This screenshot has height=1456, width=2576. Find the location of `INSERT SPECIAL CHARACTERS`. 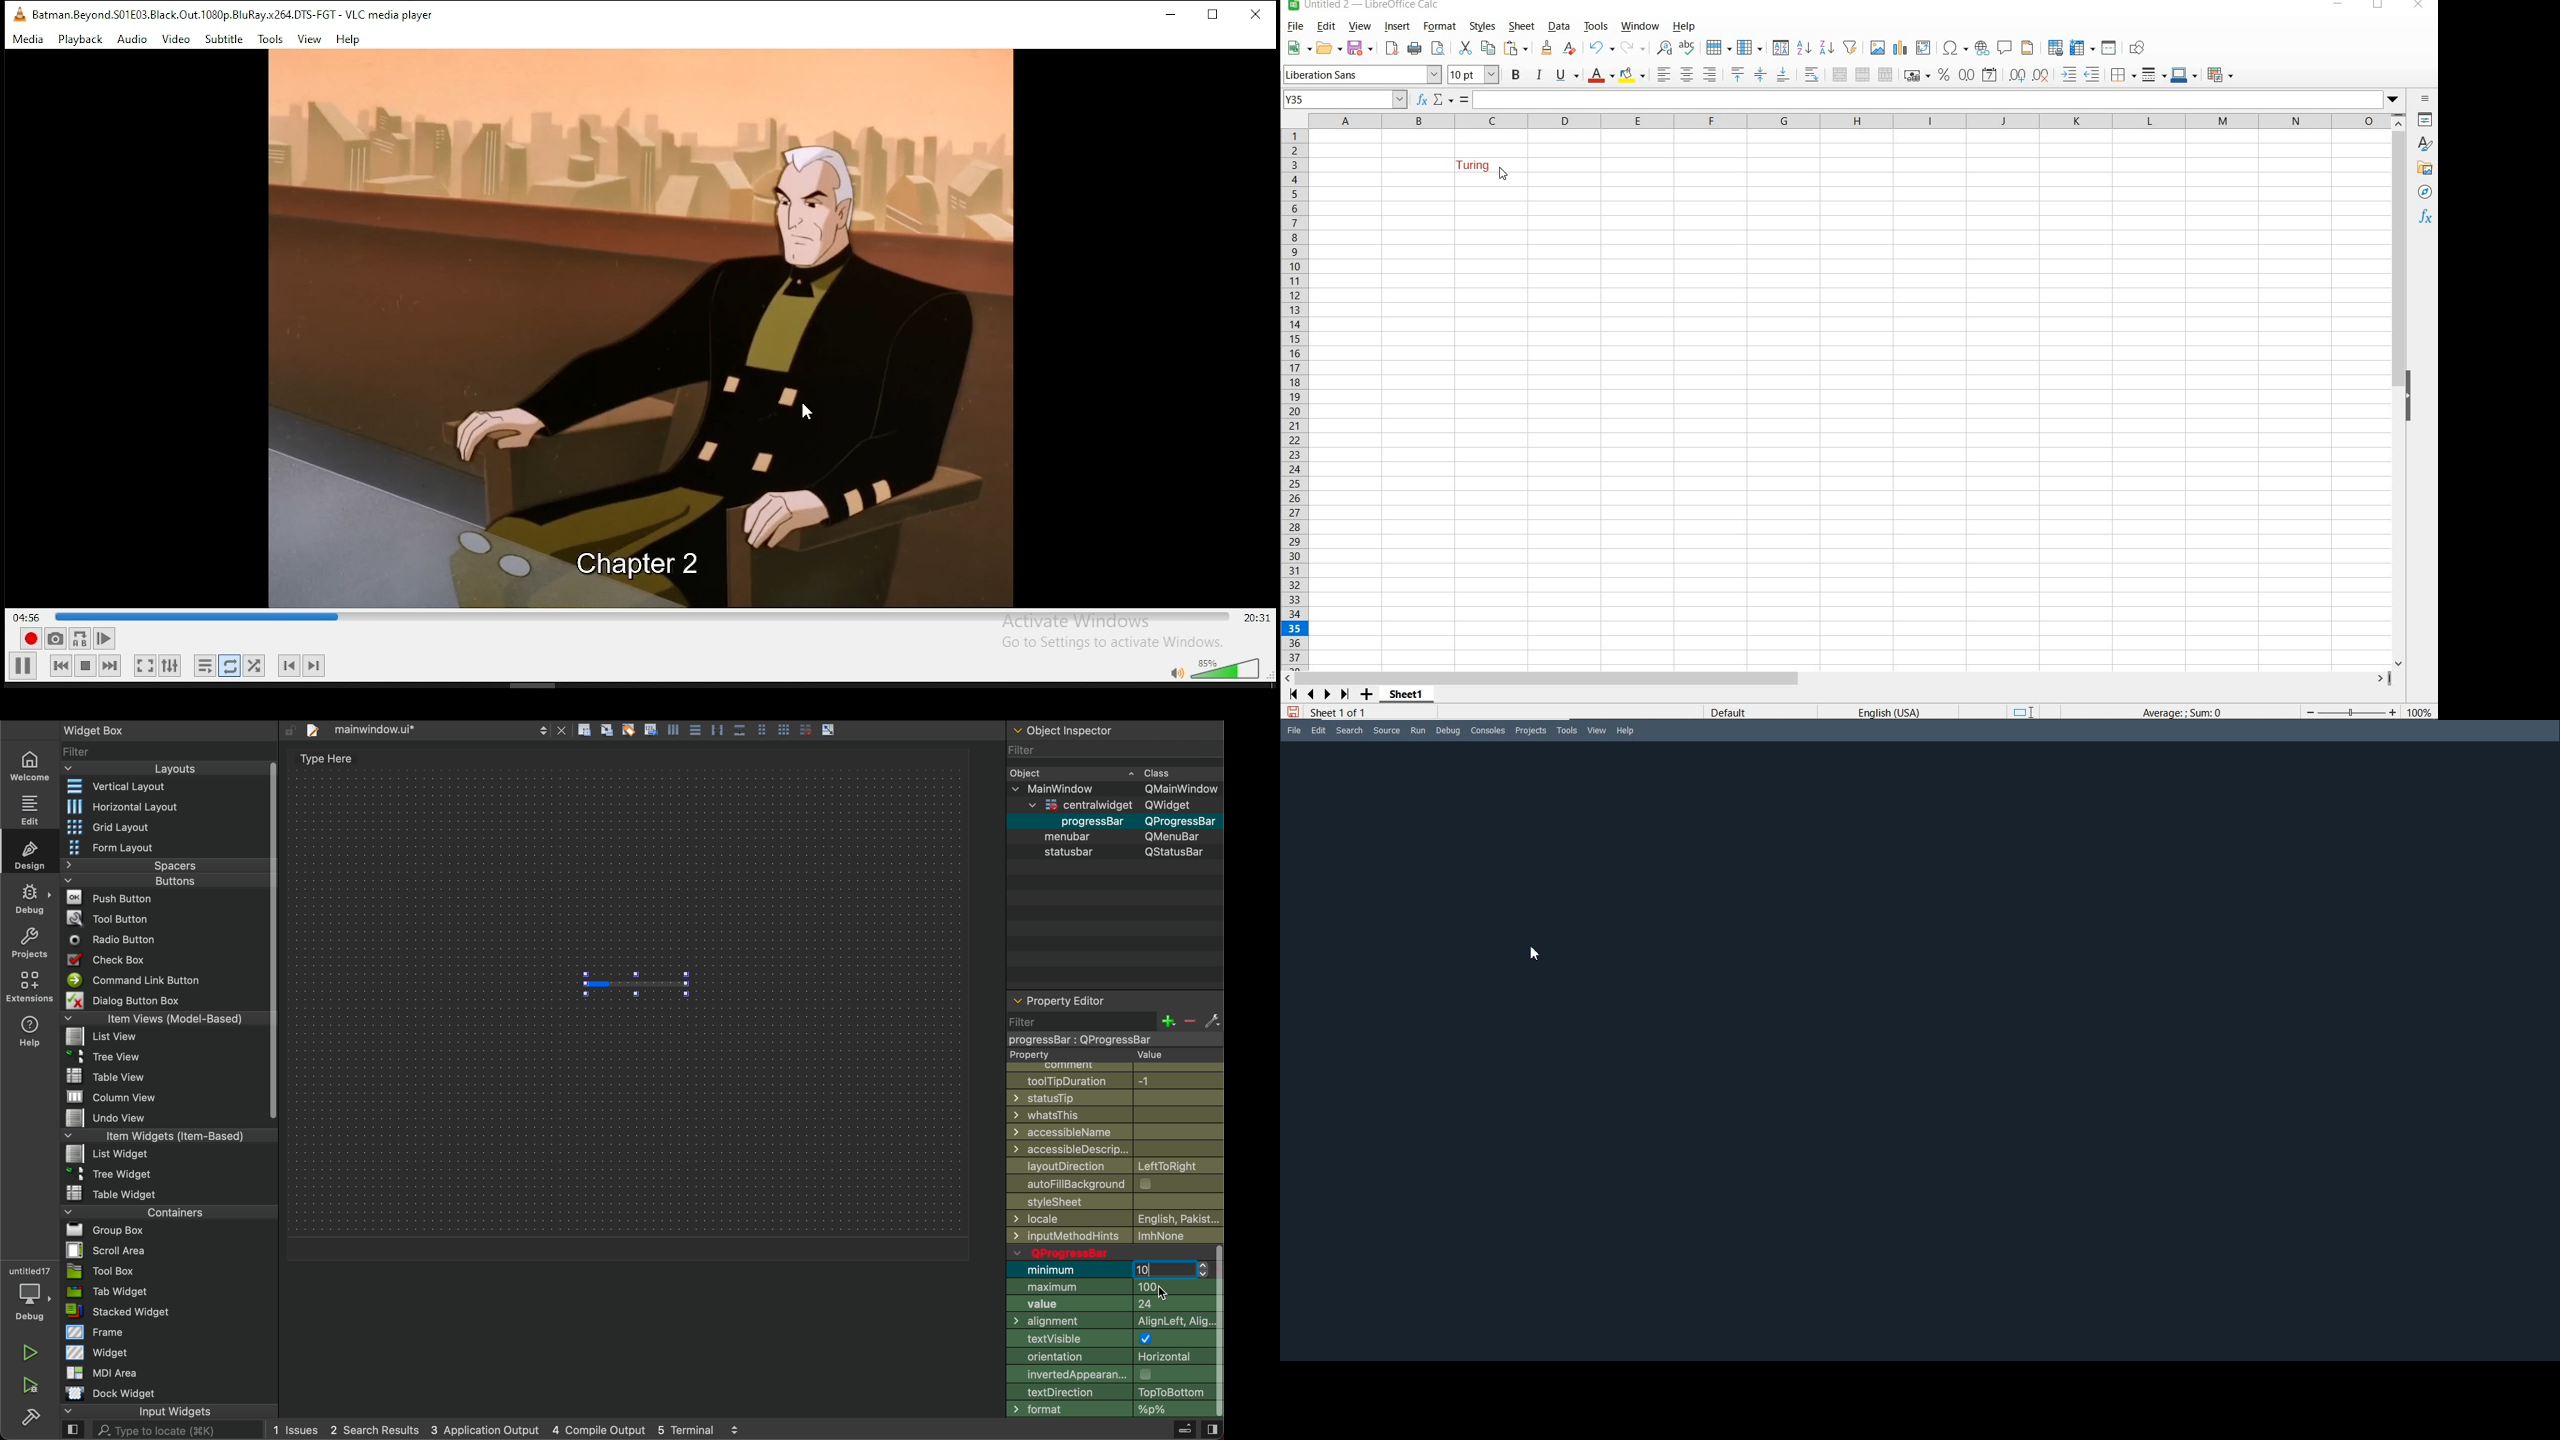

INSERT SPECIAL CHARACTERS is located at coordinates (1954, 49).